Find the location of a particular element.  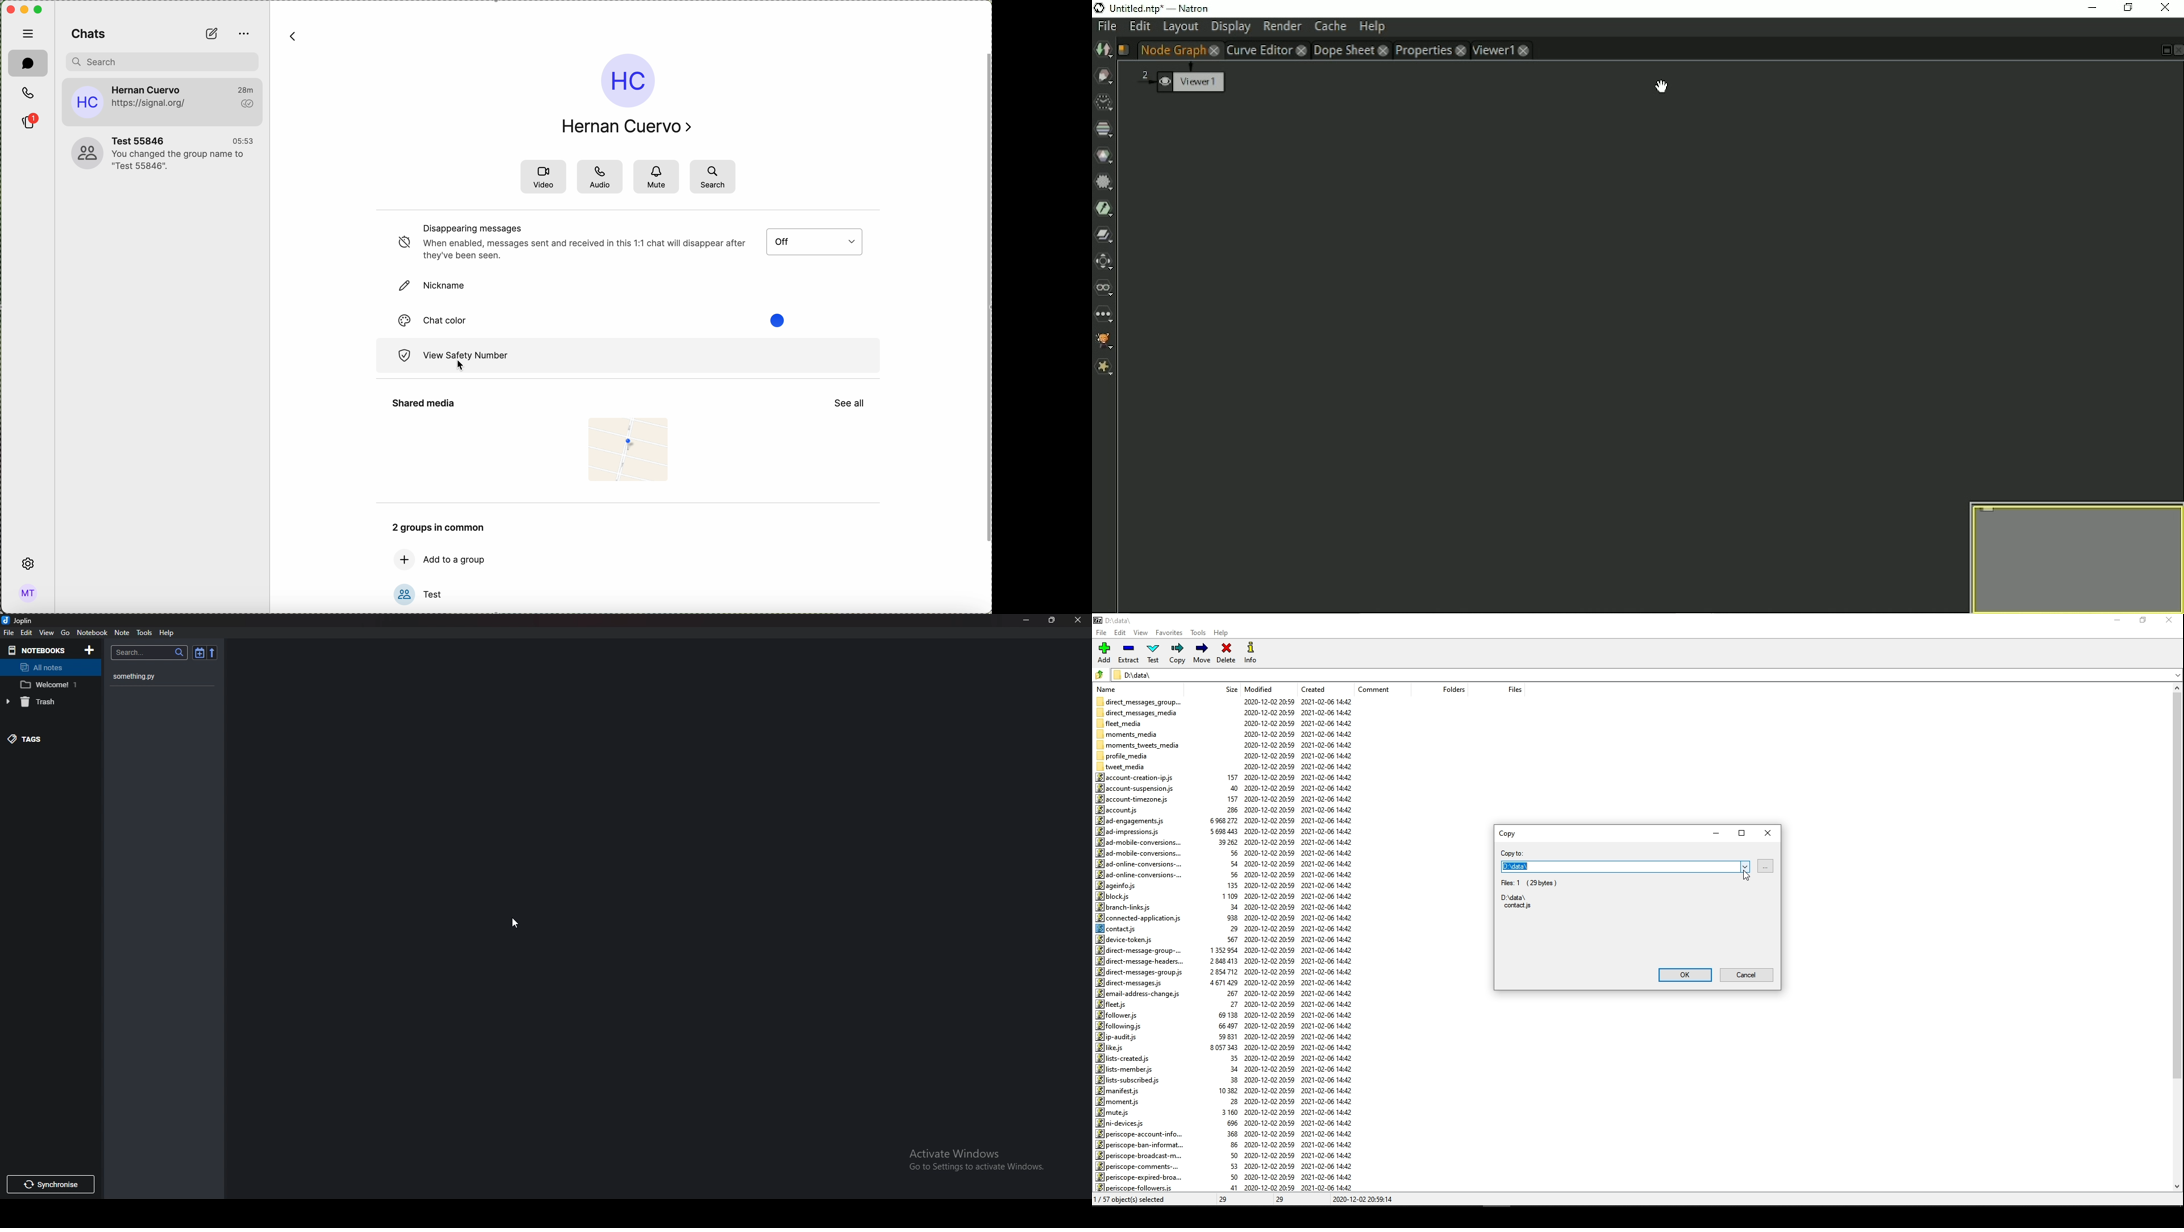

cursor is located at coordinates (460, 367).